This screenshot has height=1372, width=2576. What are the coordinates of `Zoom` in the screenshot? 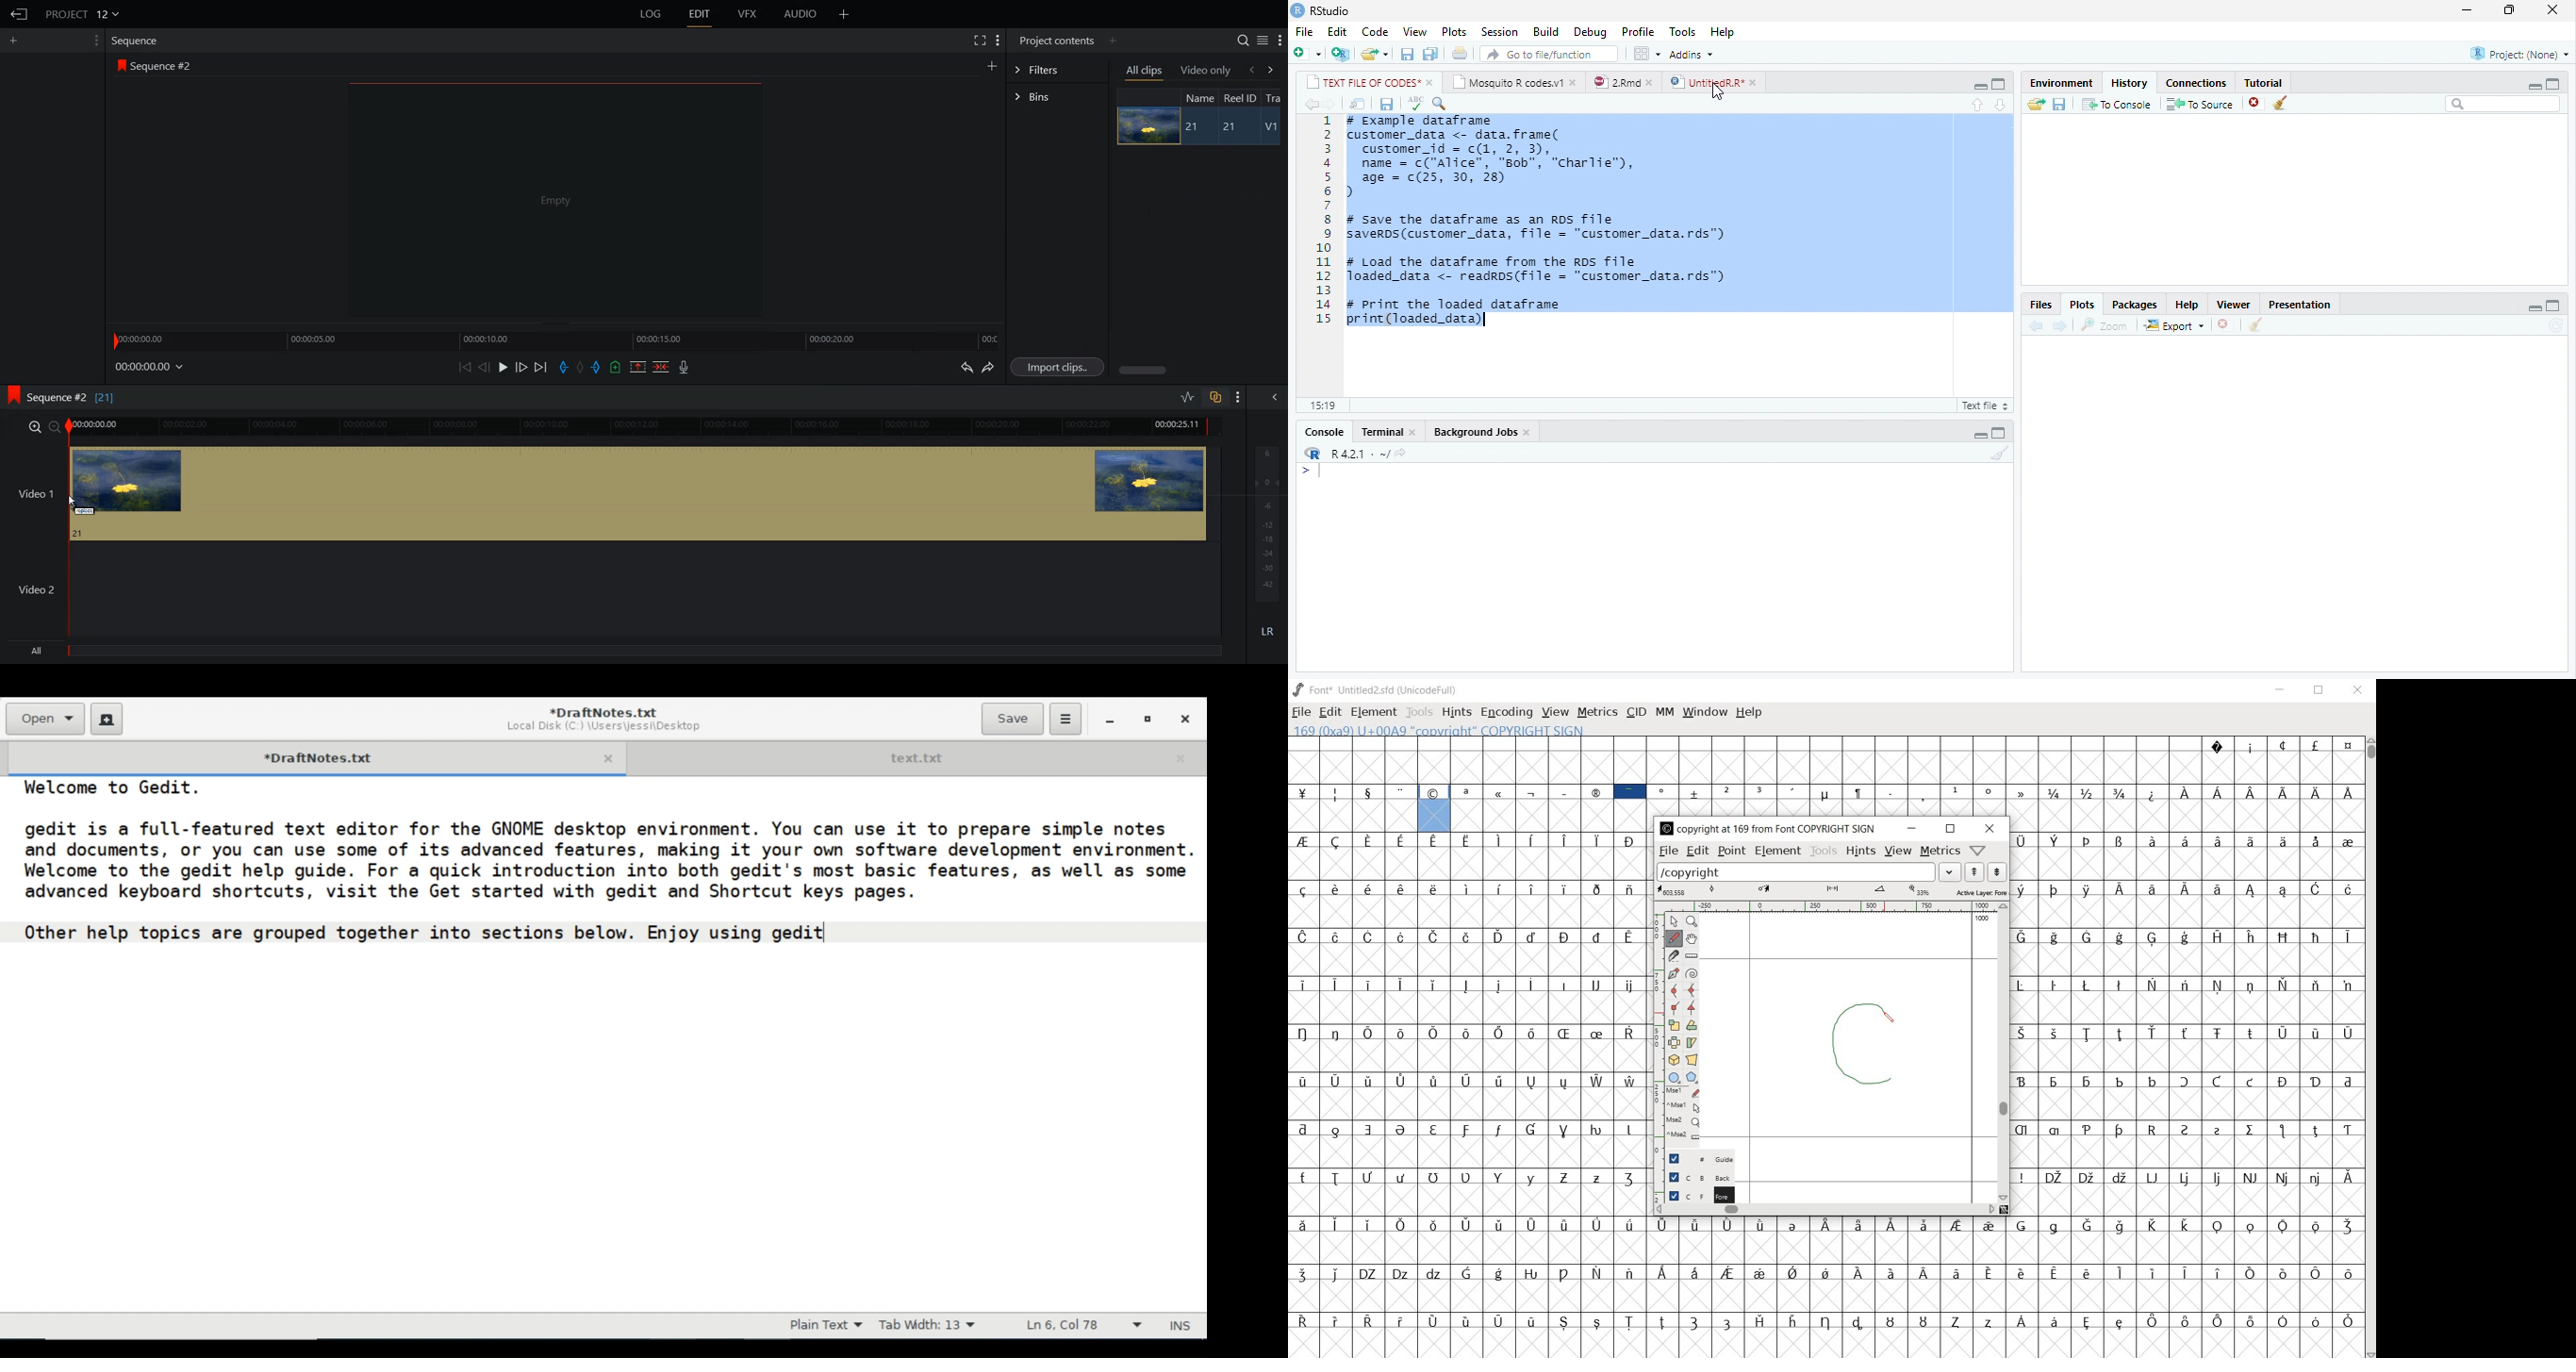 It's located at (2105, 325).